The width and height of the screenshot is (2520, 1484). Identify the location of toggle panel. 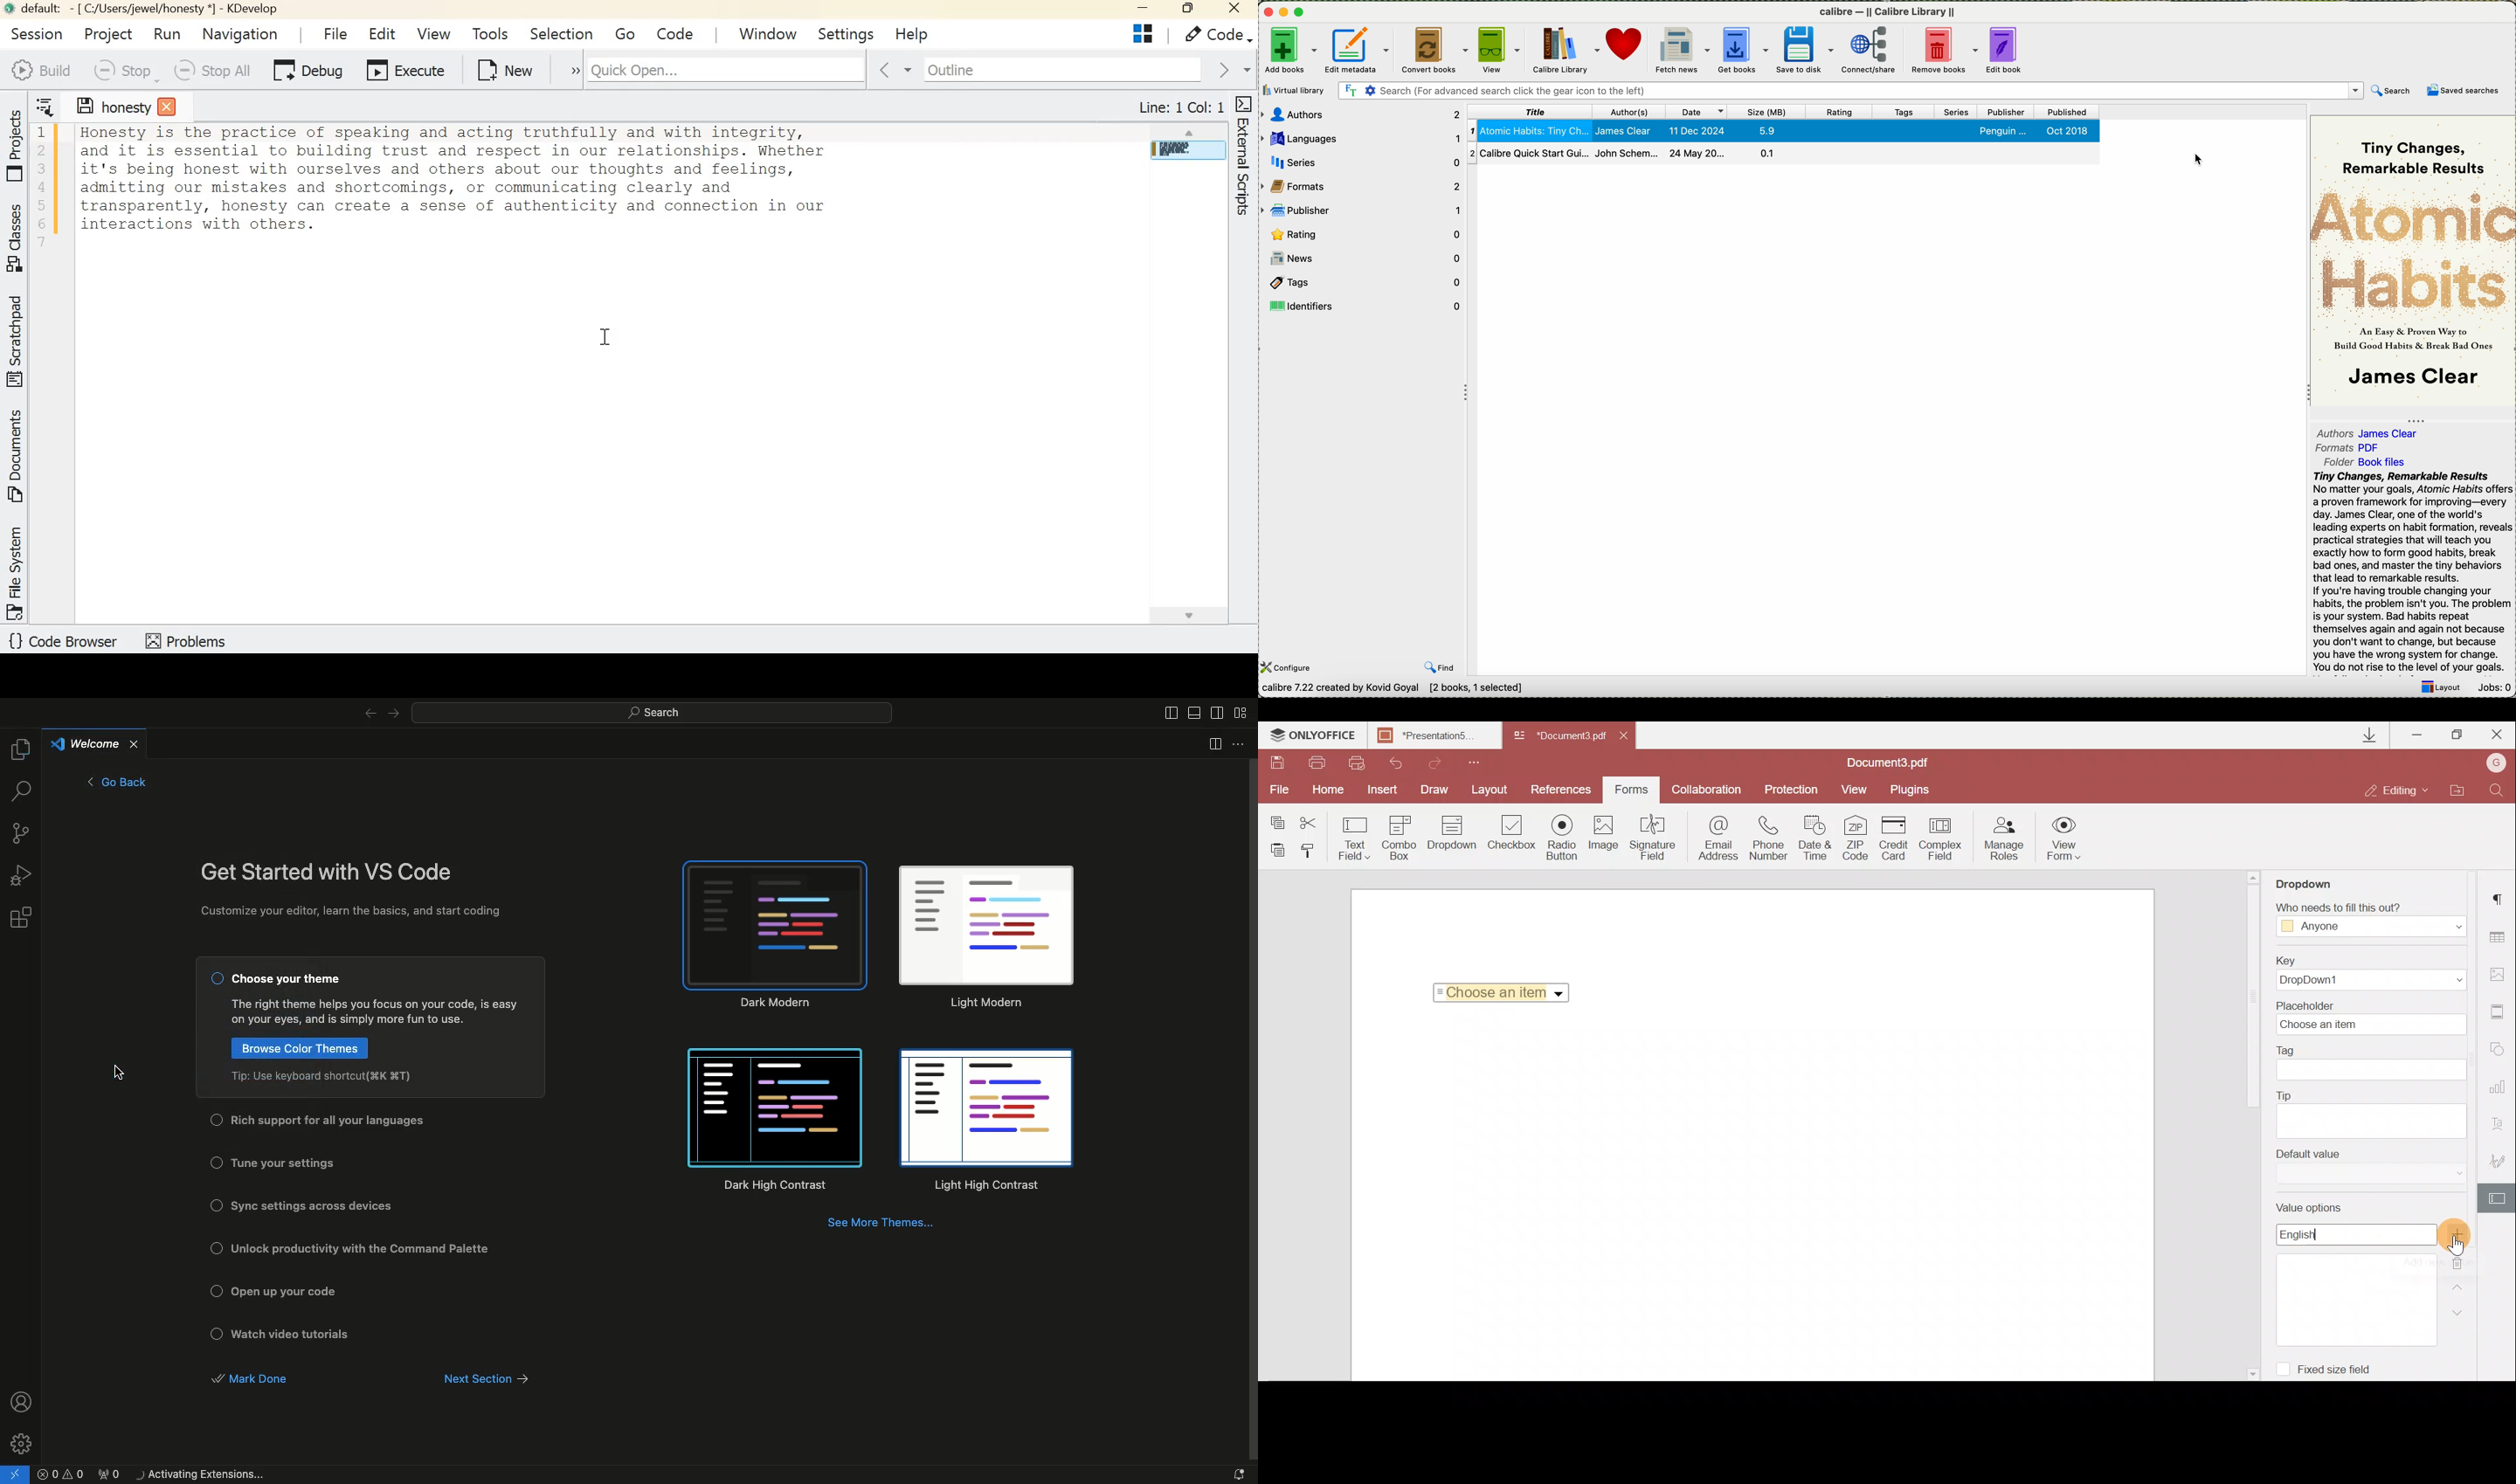
(1194, 713).